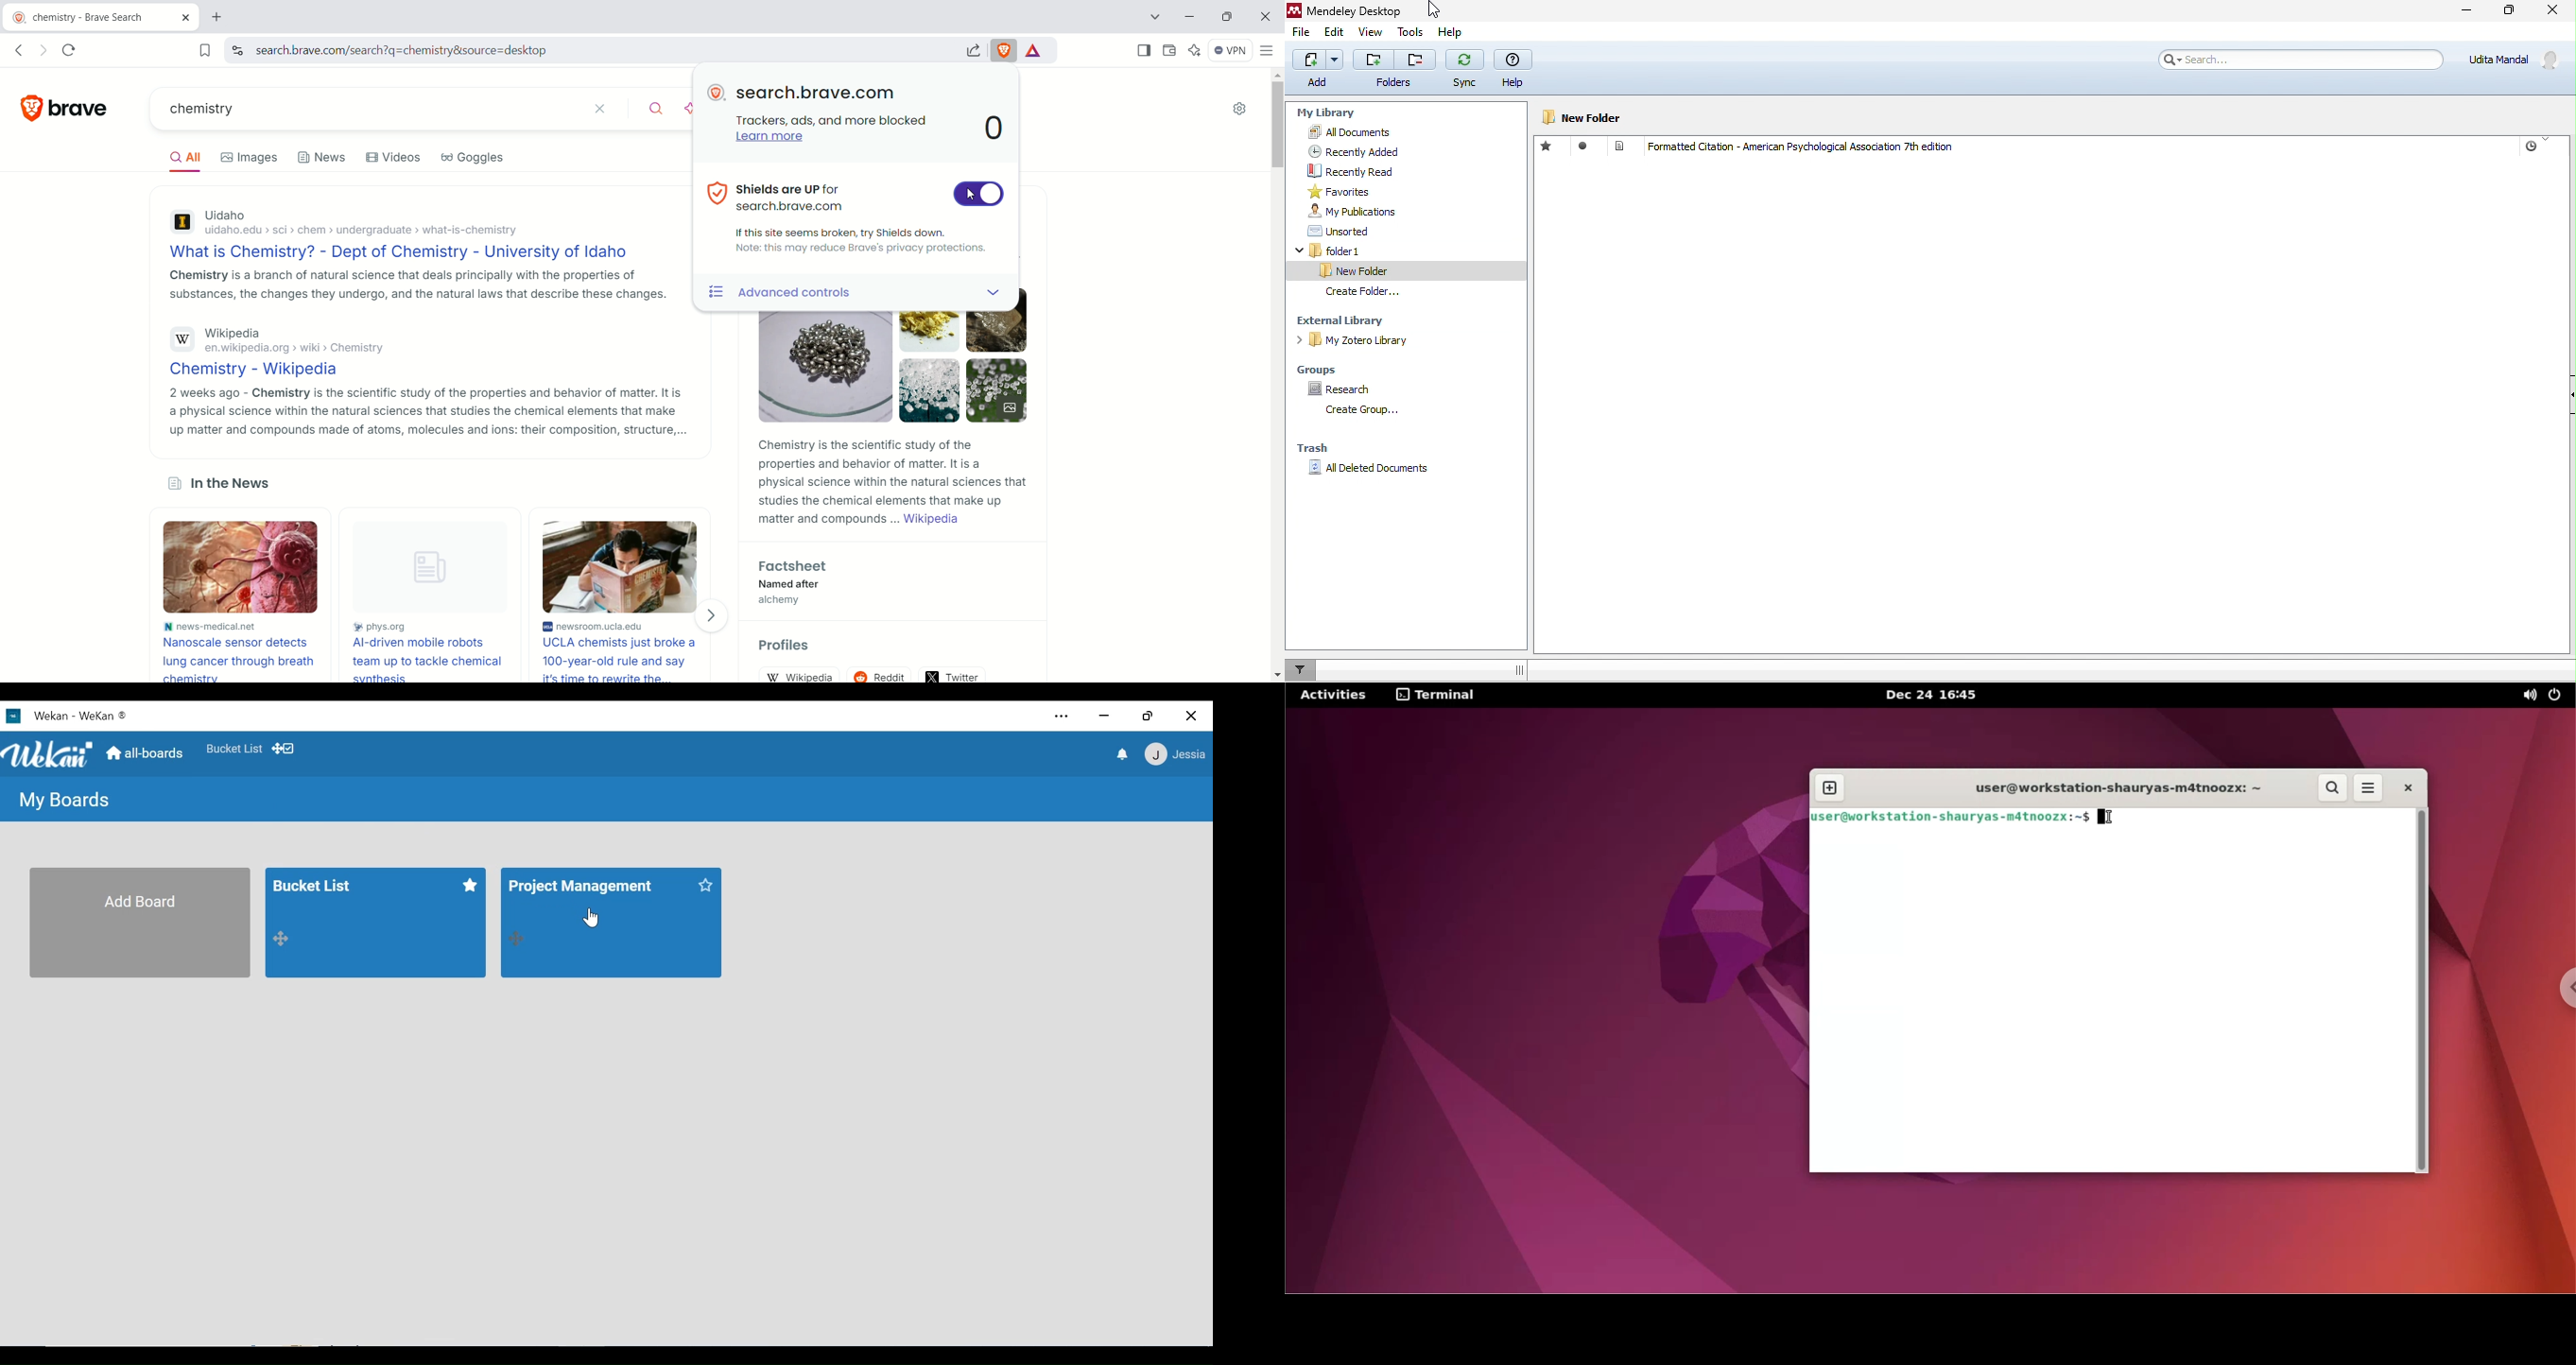 This screenshot has width=2576, height=1372. Describe the element at coordinates (1242, 110) in the screenshot. I see `settings` at that location.